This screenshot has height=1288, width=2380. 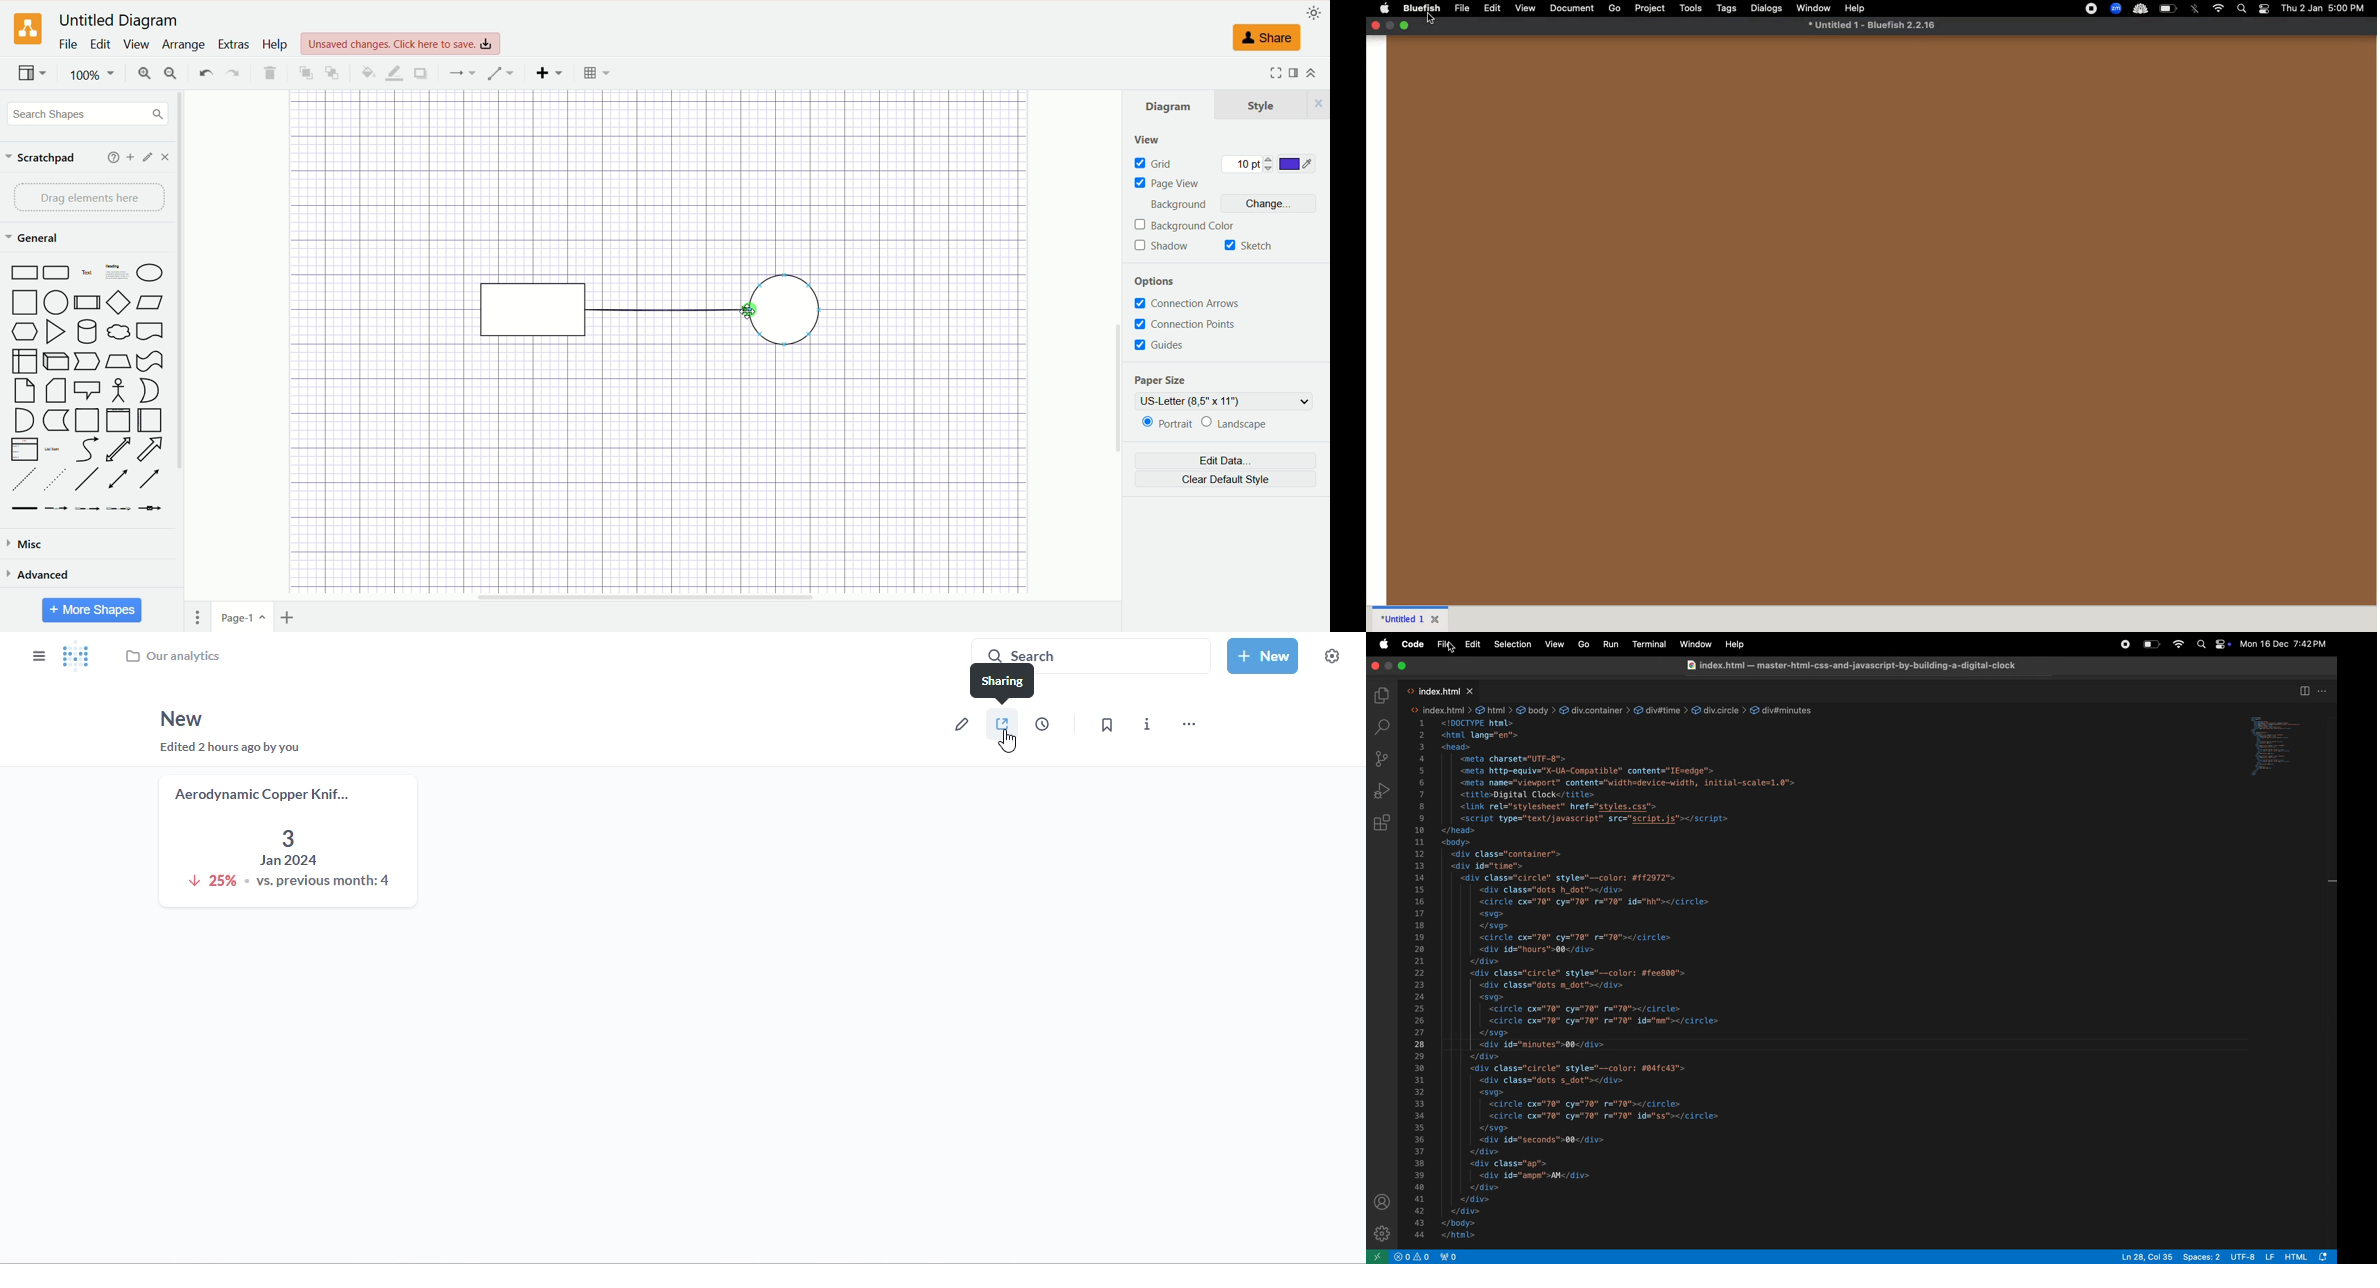 What do you see at coordinates (203, 72) in the screenshot?
I see `undo` at bounding box center [203, 72].